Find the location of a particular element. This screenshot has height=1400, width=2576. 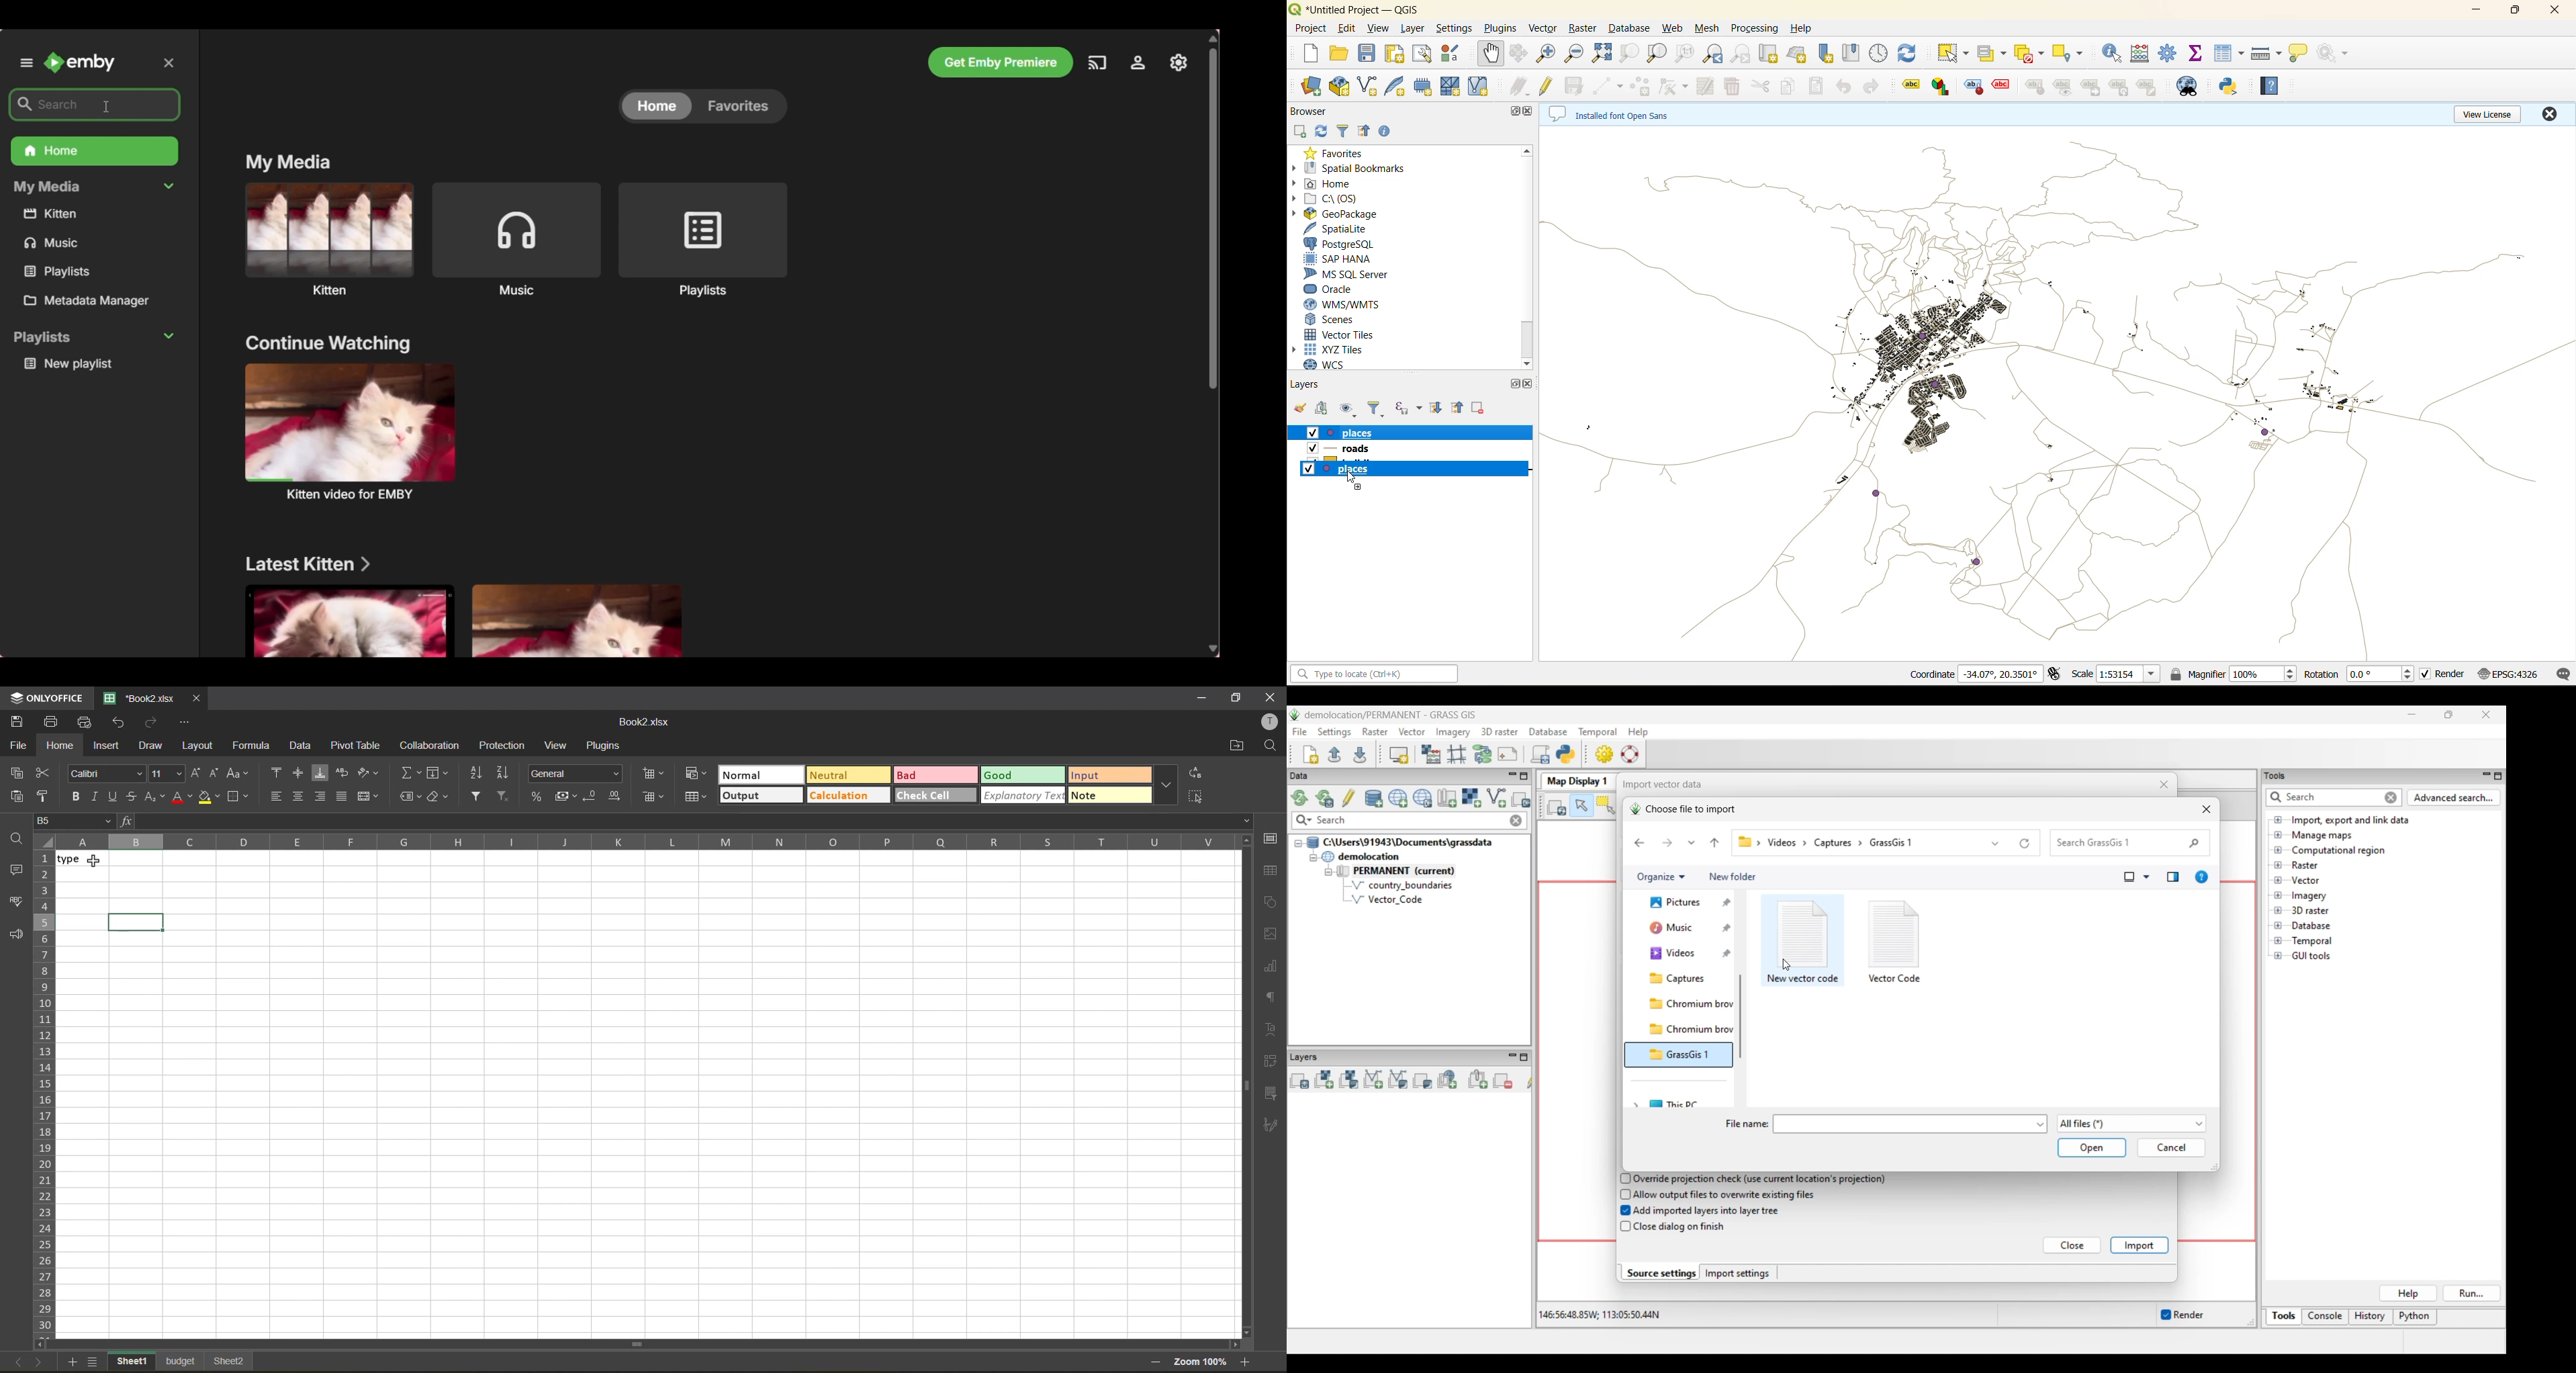

change case is located at coordinates (237, 775).